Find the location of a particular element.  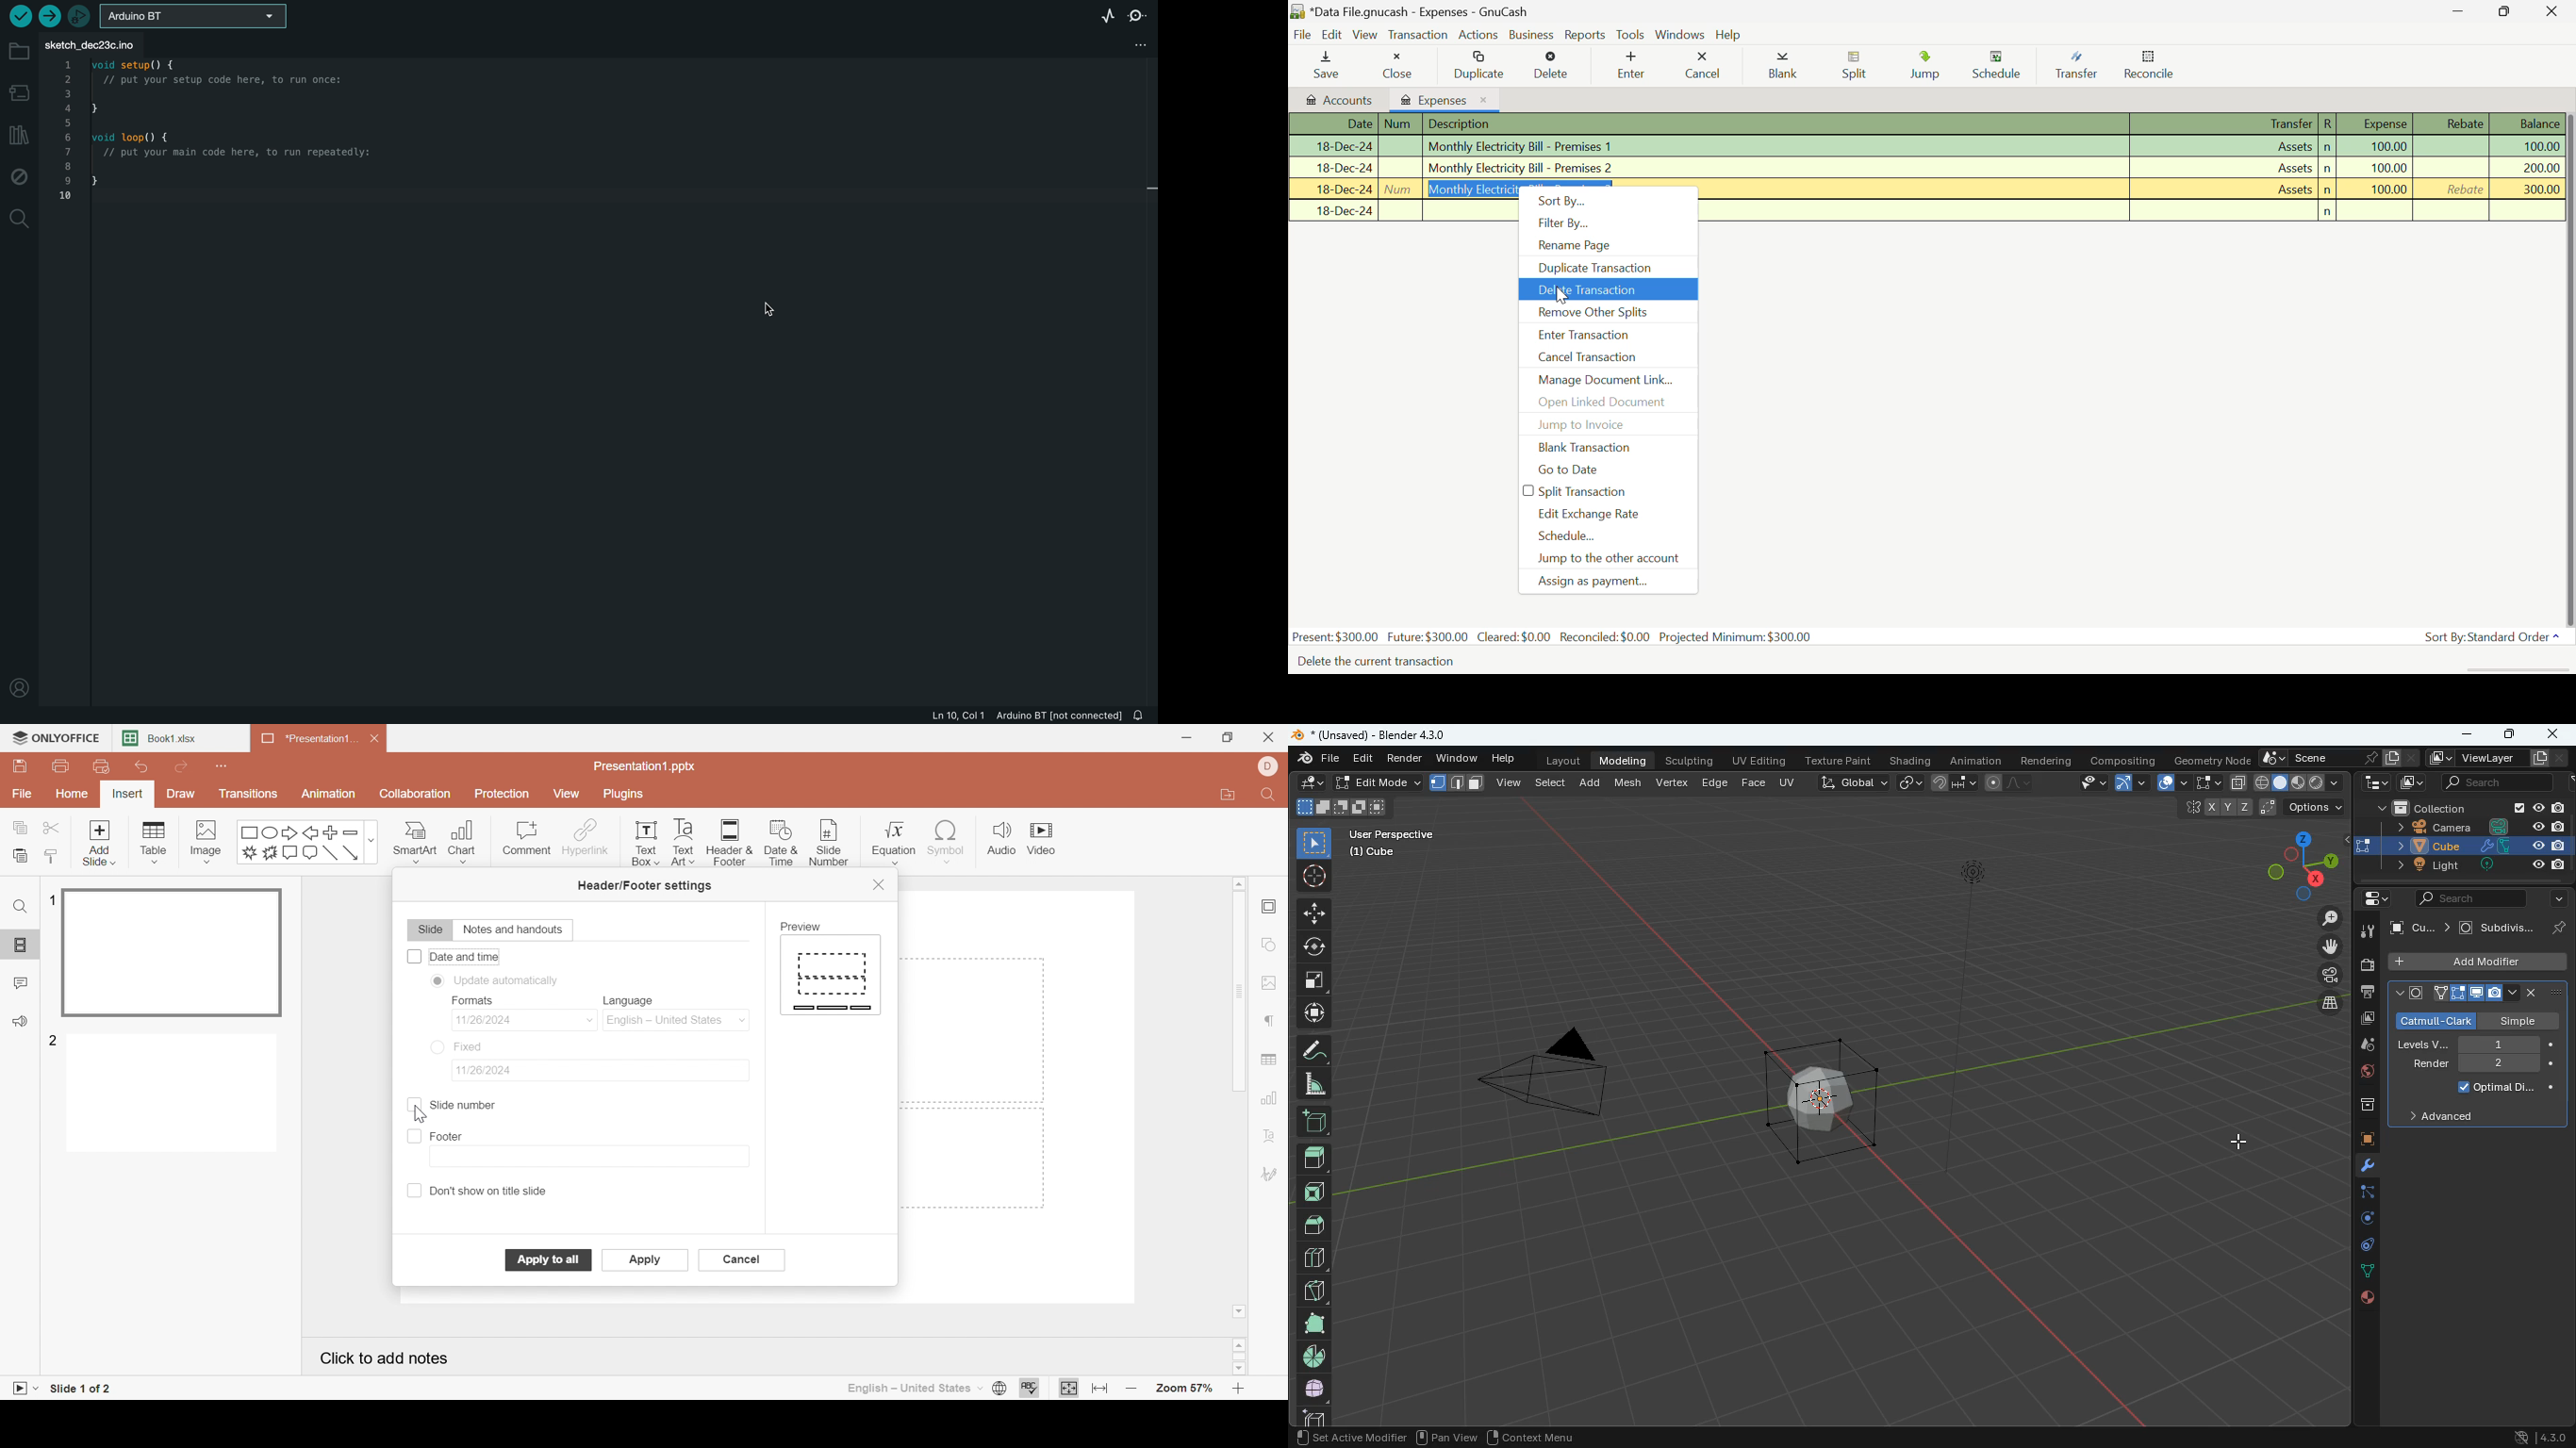

select is located at coordinates (1552, 785).